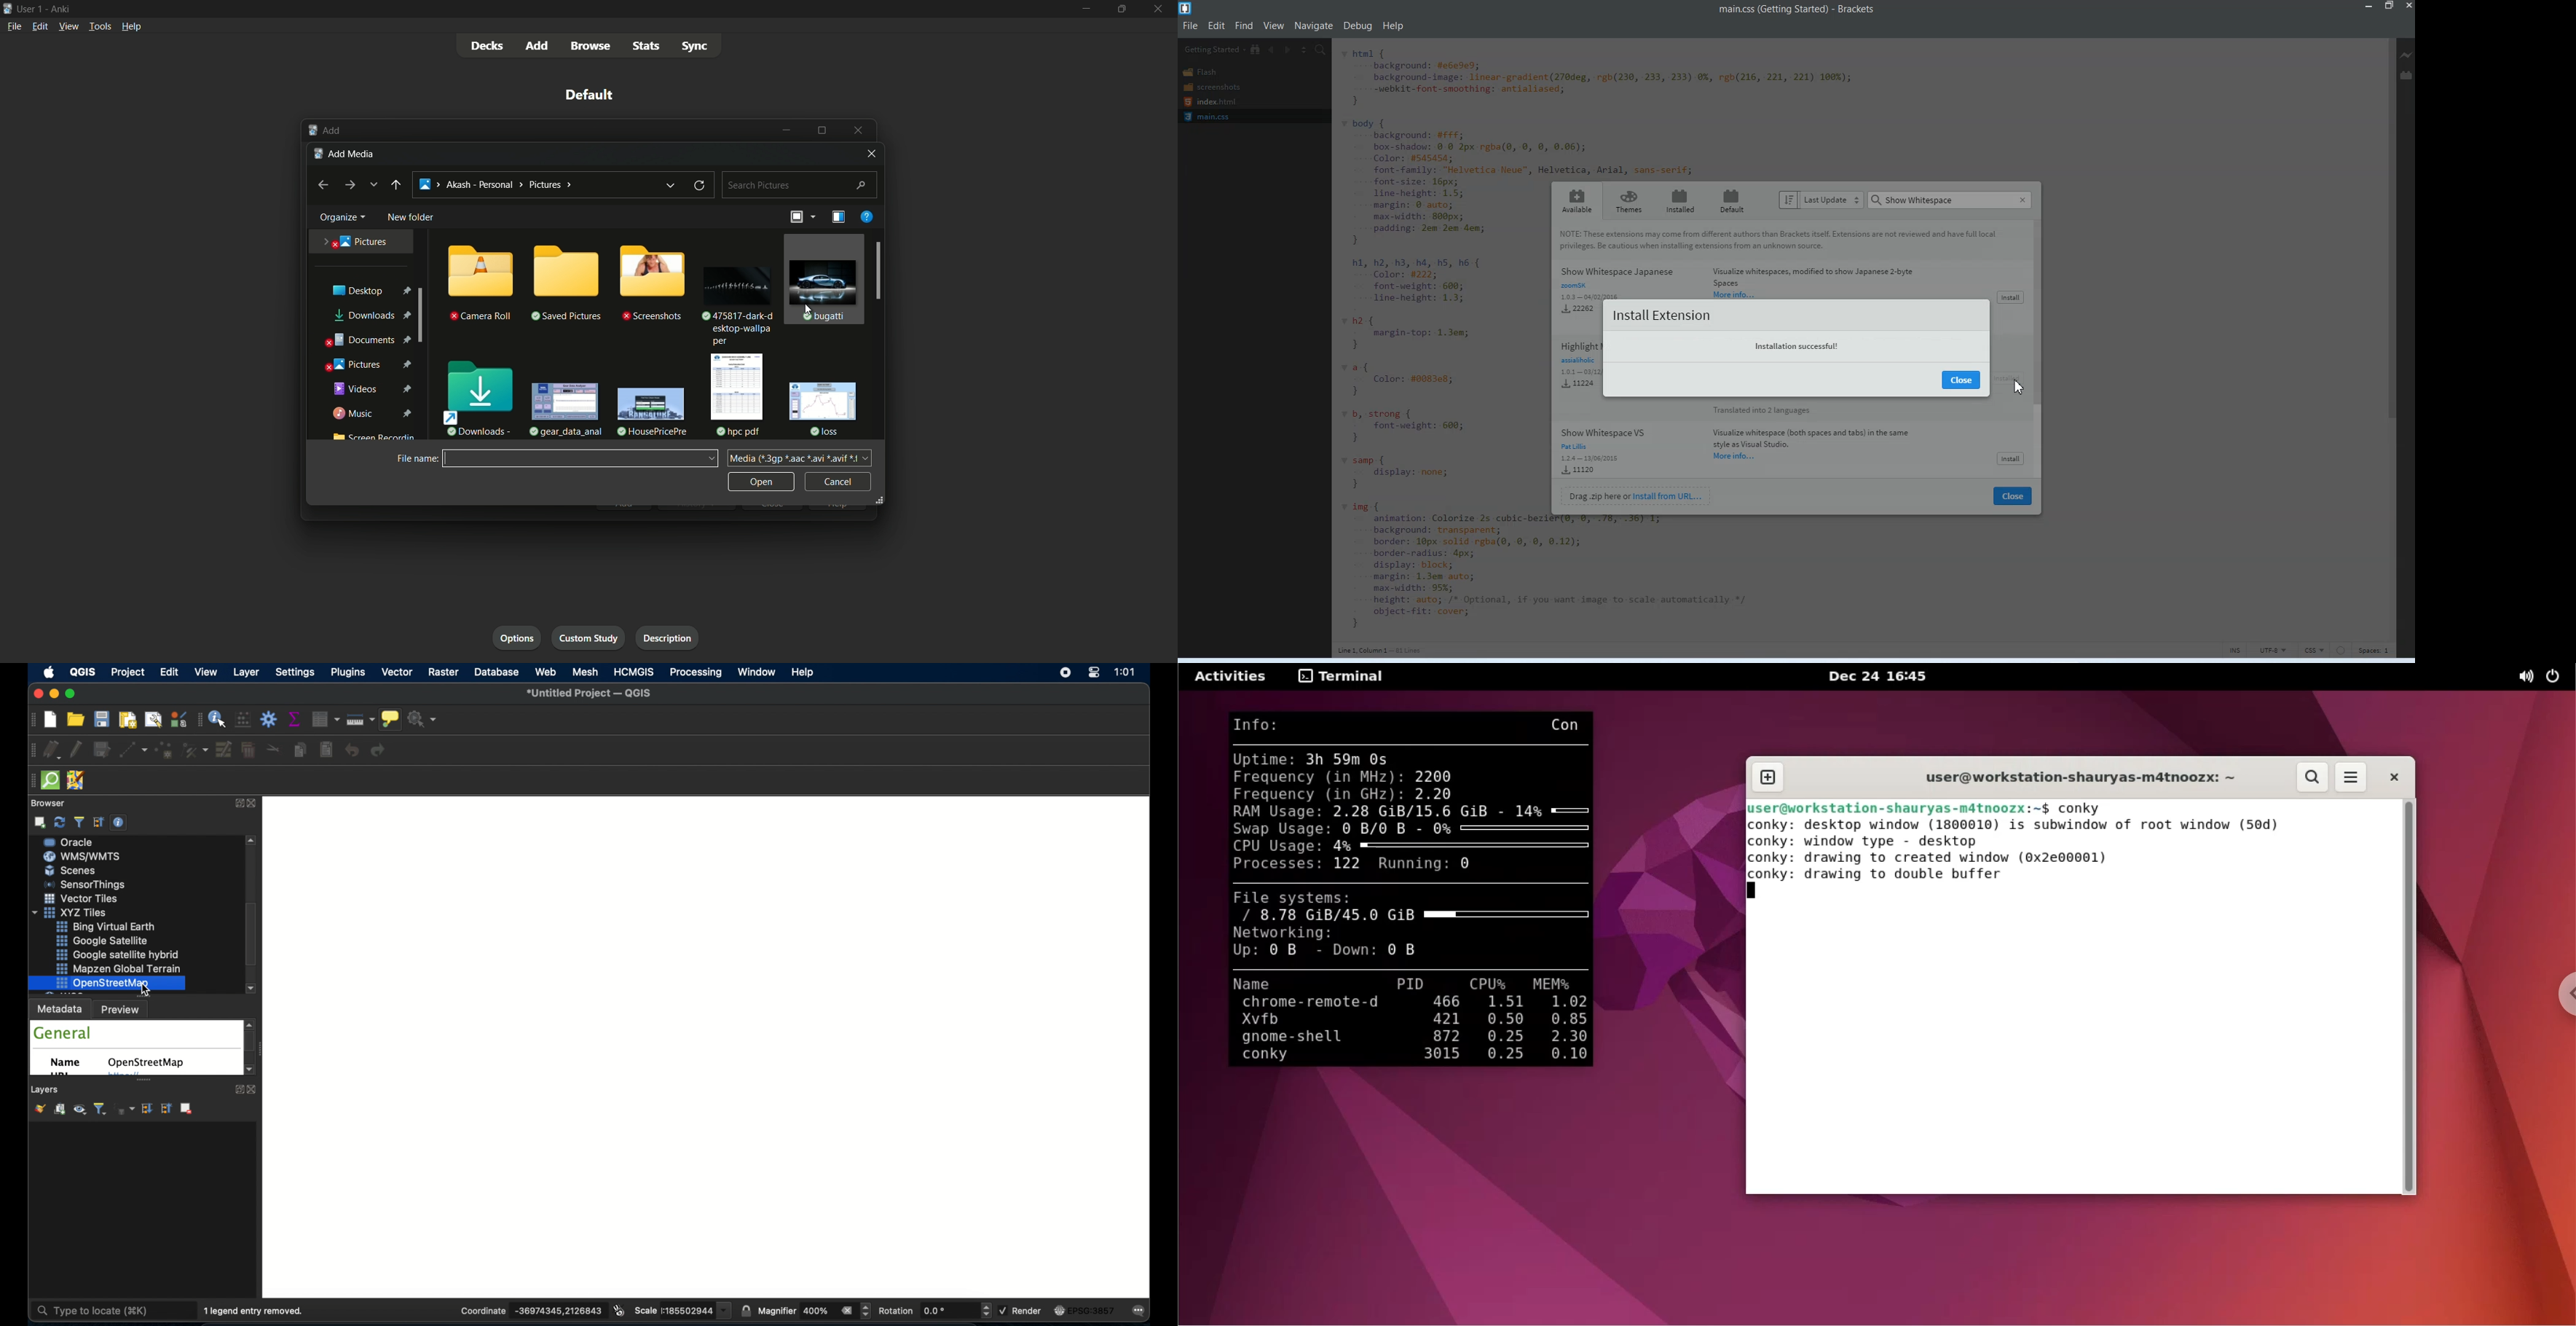 This screenshot has height=1344, width=2576. What do you see at coordinates (349, 185) in the screenshot?
I see `forward` at bounding box center [349, 185].